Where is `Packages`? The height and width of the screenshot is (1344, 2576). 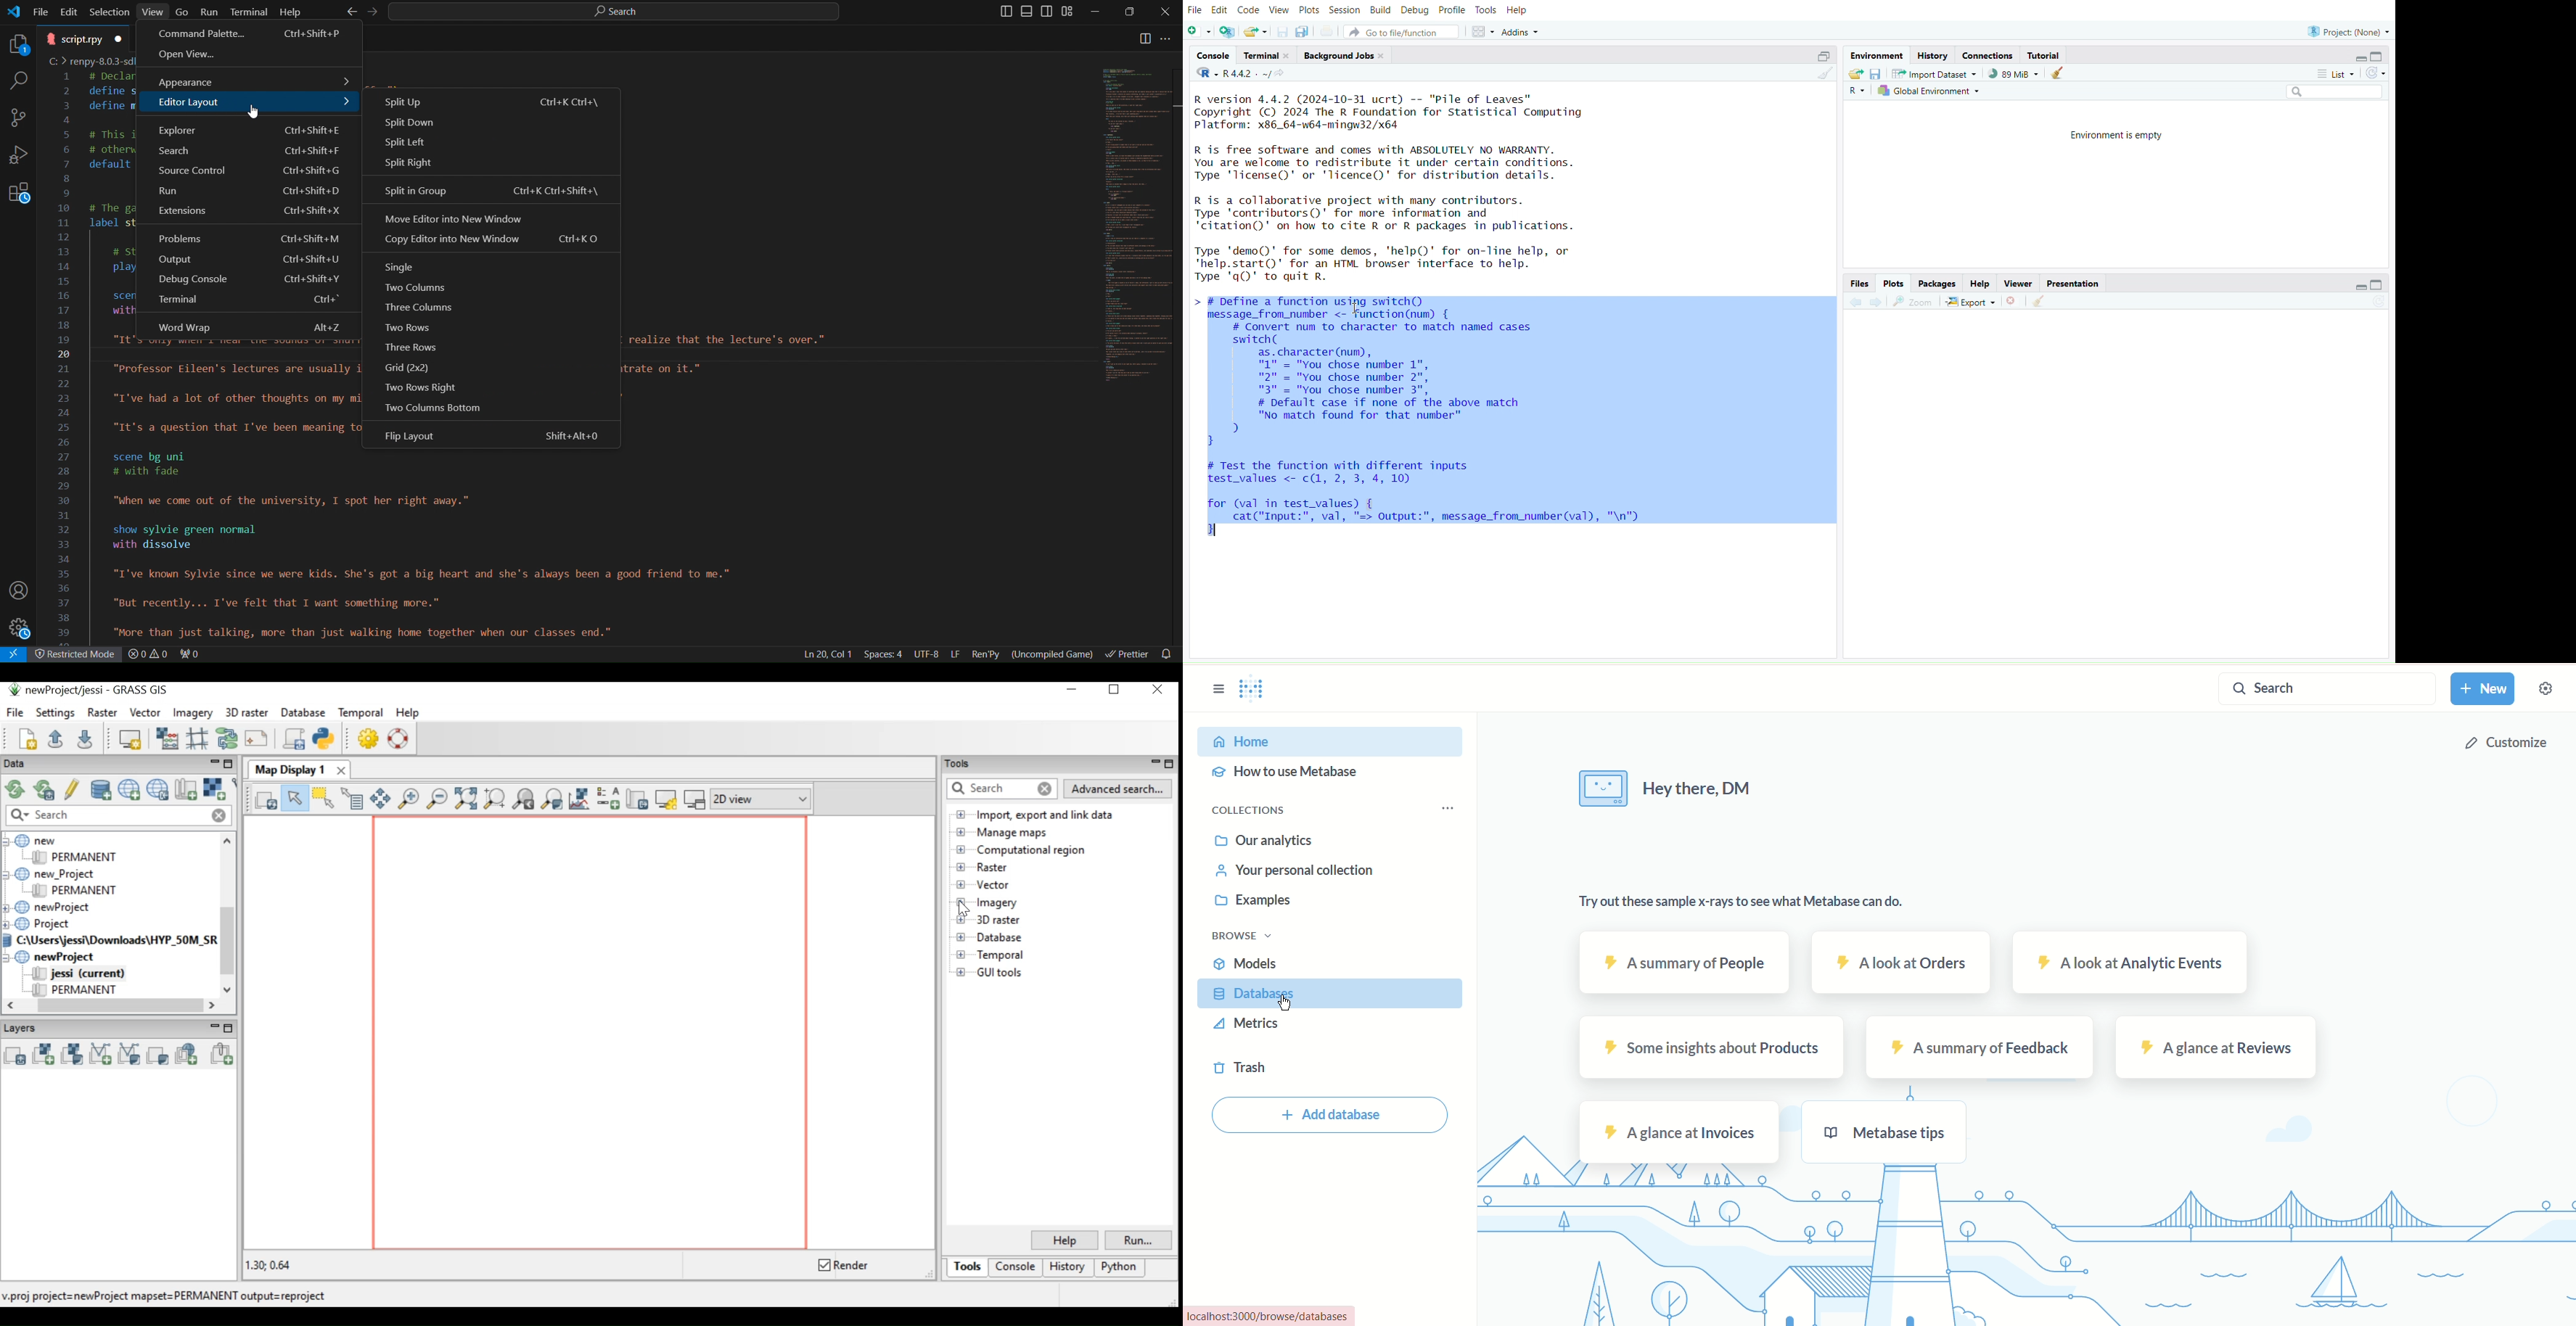 Packages is located at coordinates (1938, 282).